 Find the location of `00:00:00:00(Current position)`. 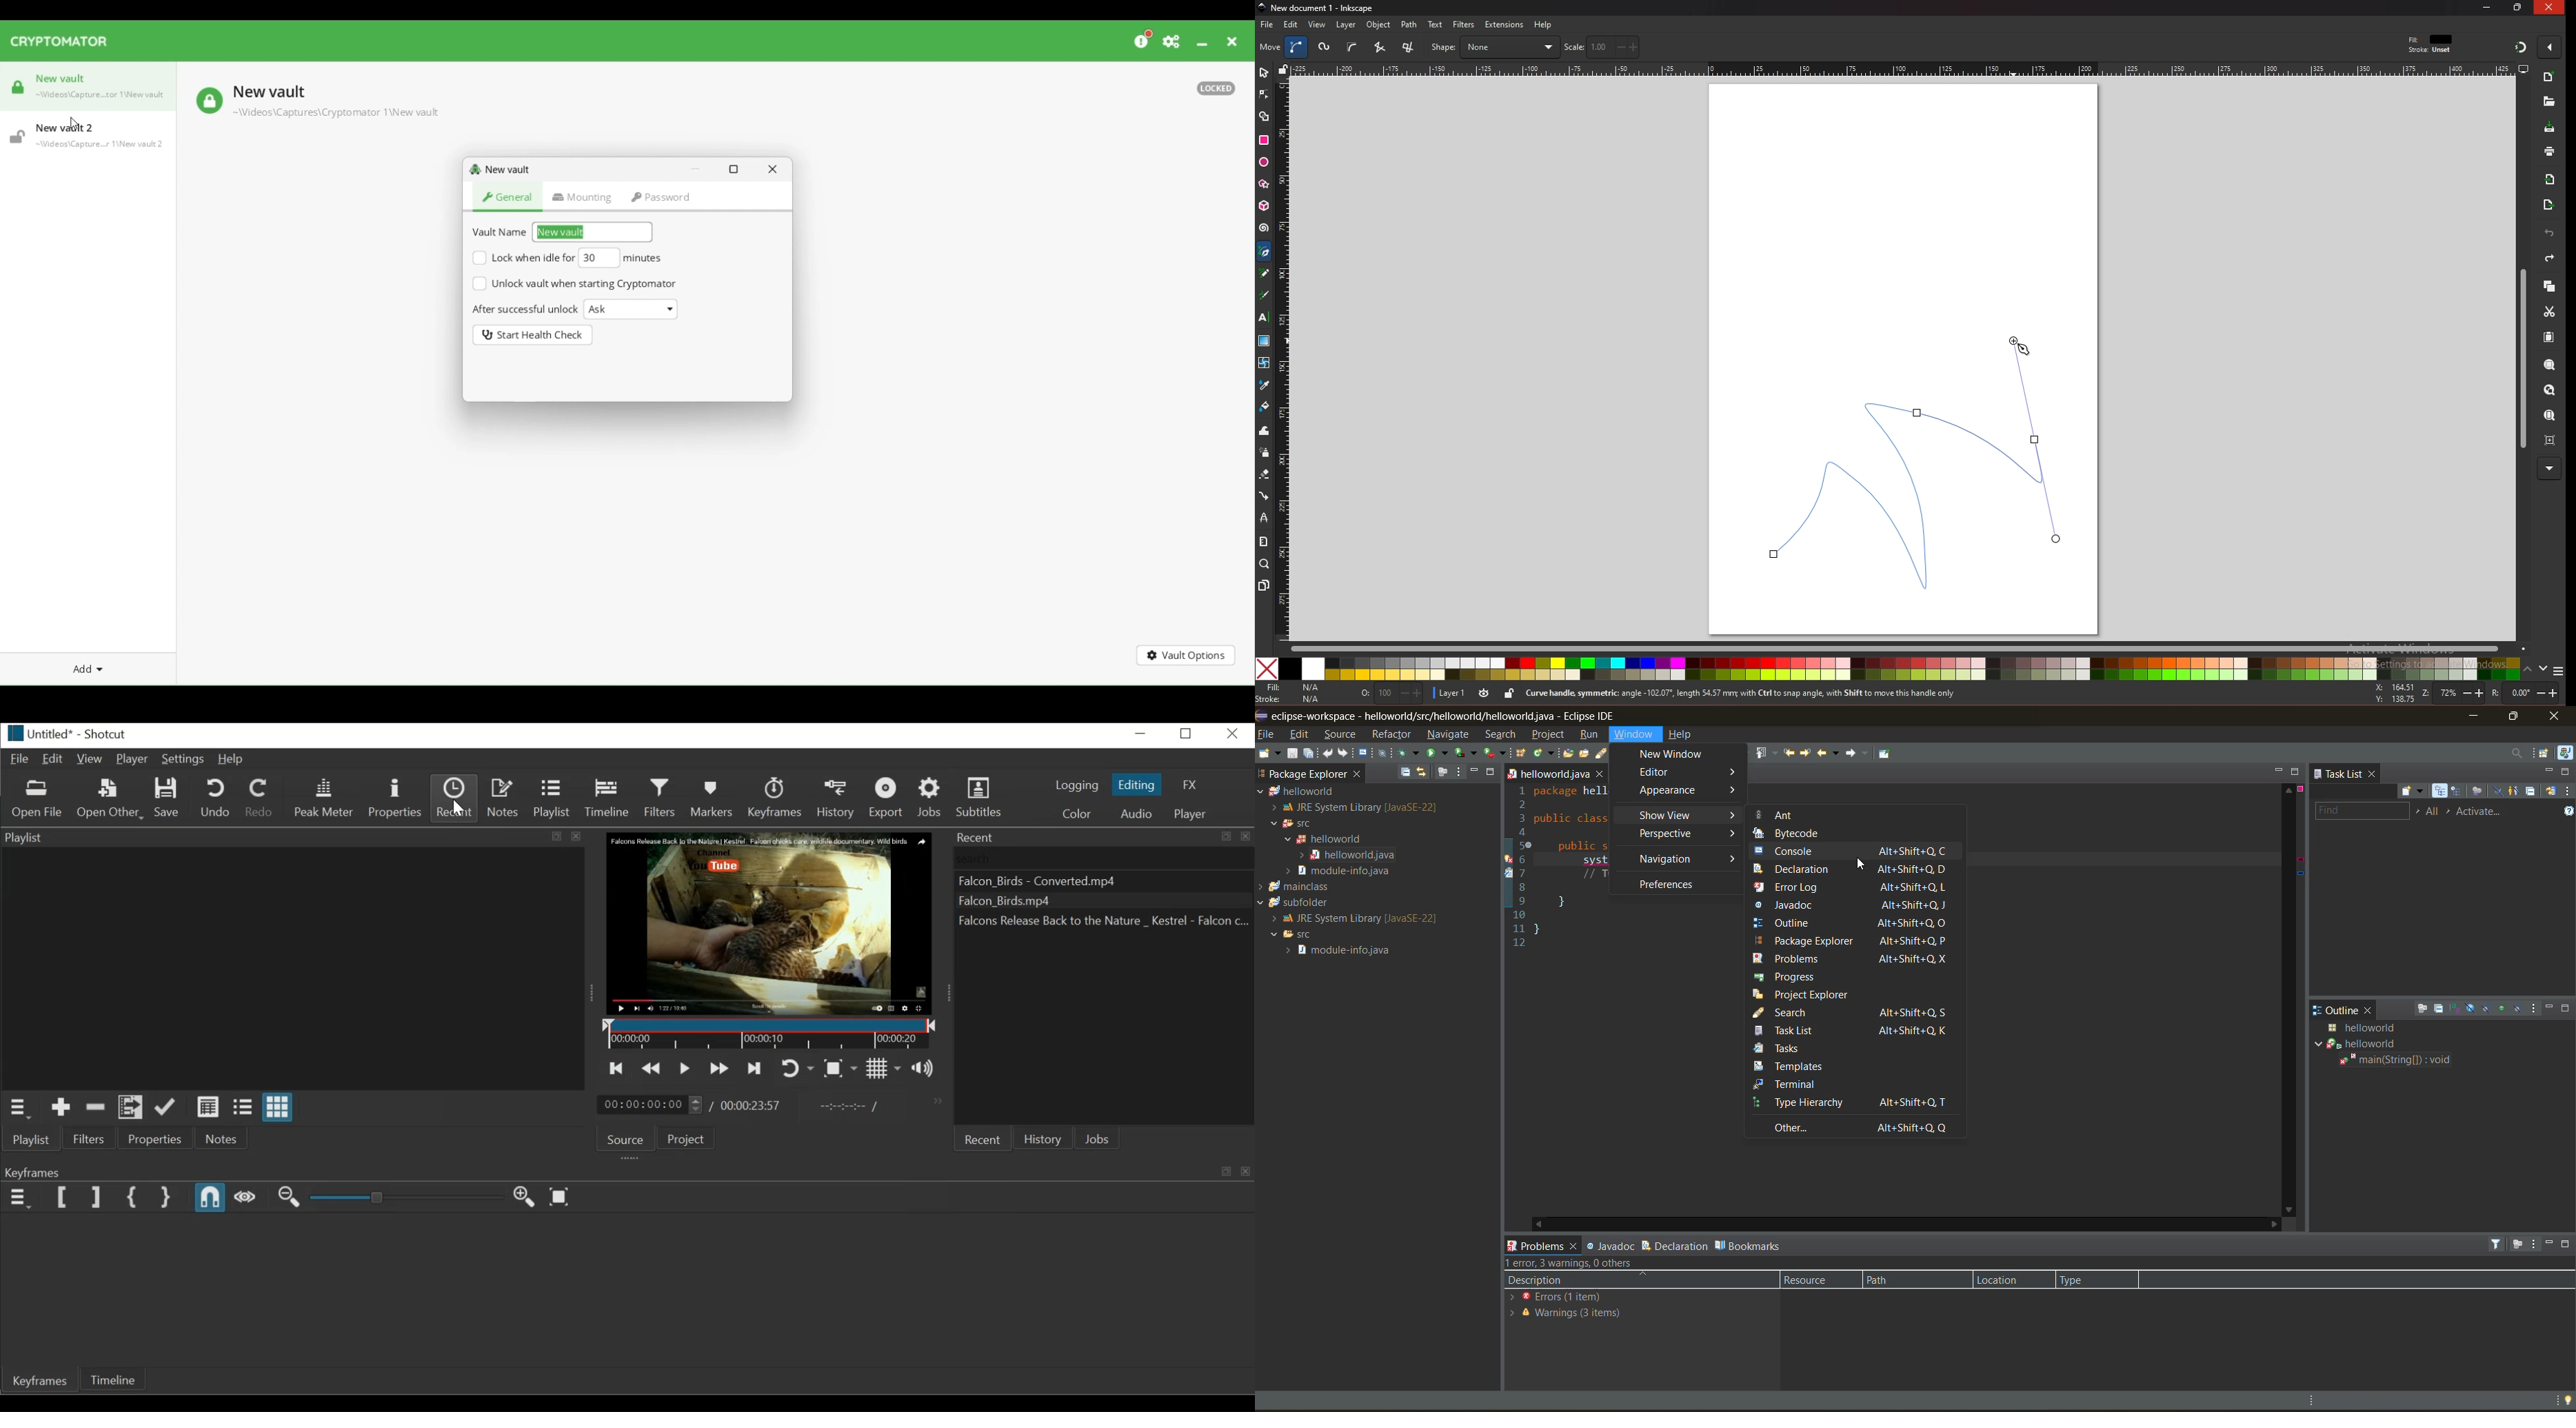

00:00:00:00(Current position) is located at coordinates (650, 1105).